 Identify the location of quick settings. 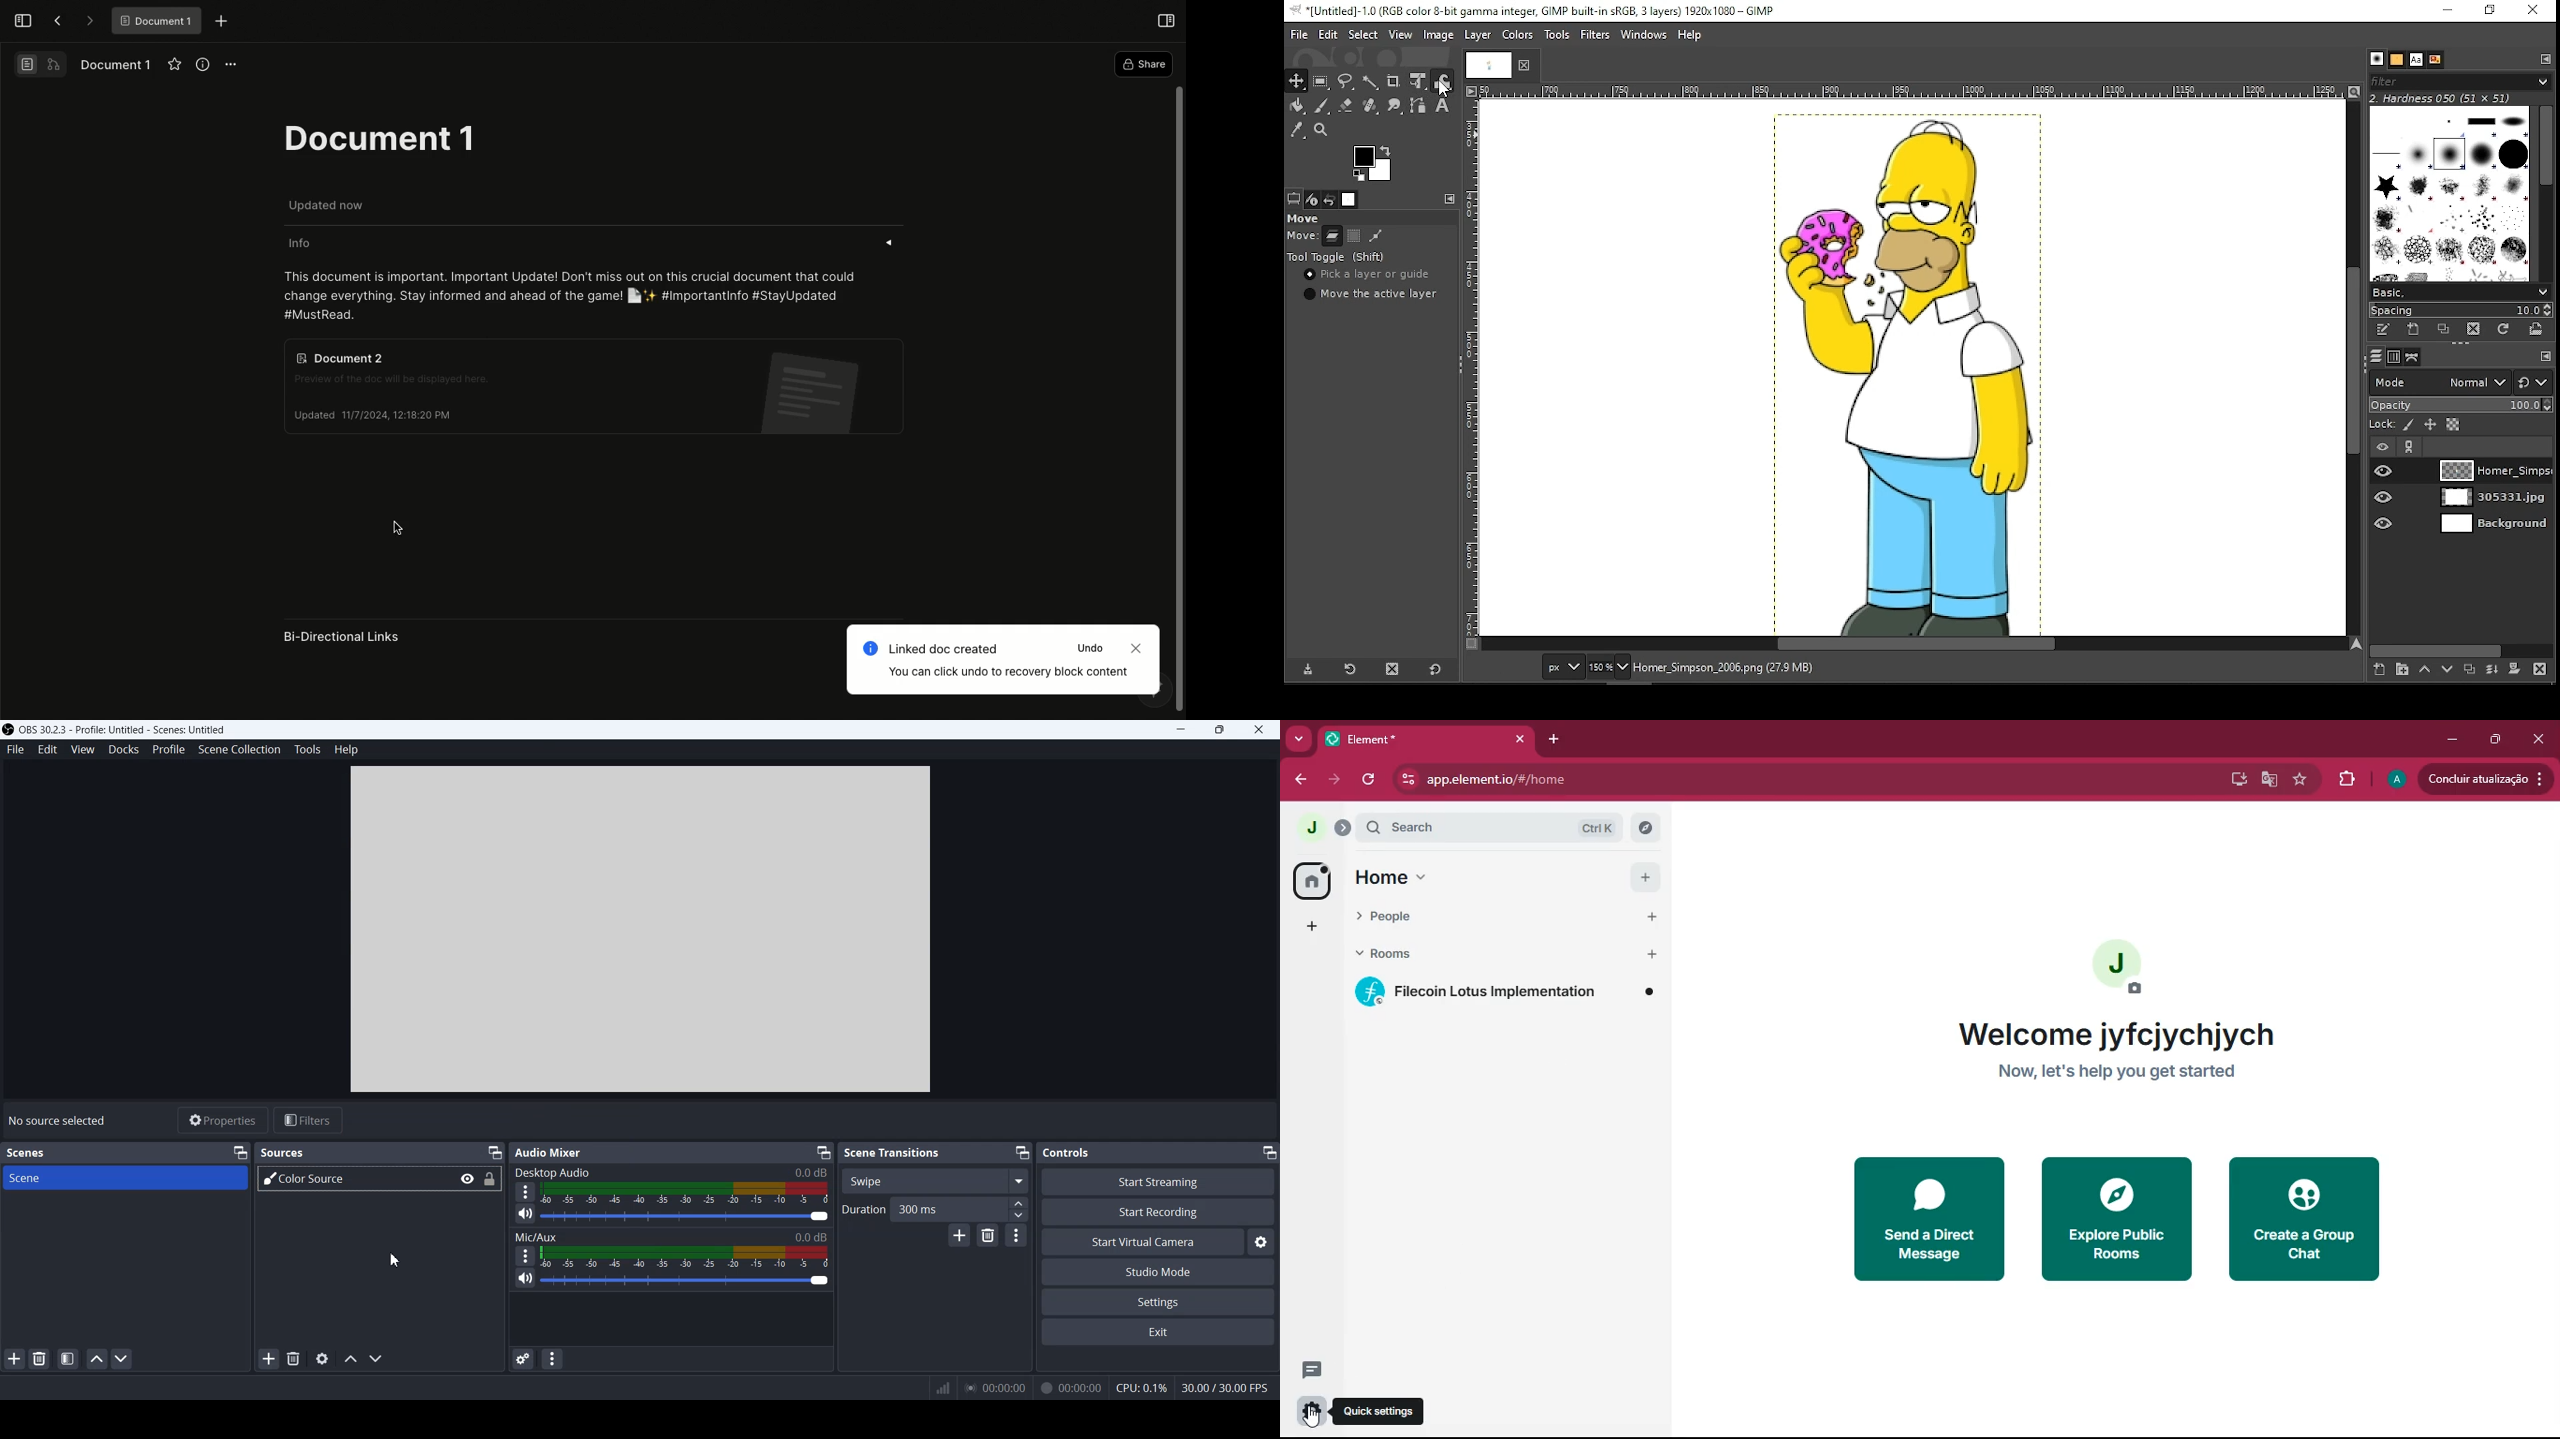
(1379, 1412).